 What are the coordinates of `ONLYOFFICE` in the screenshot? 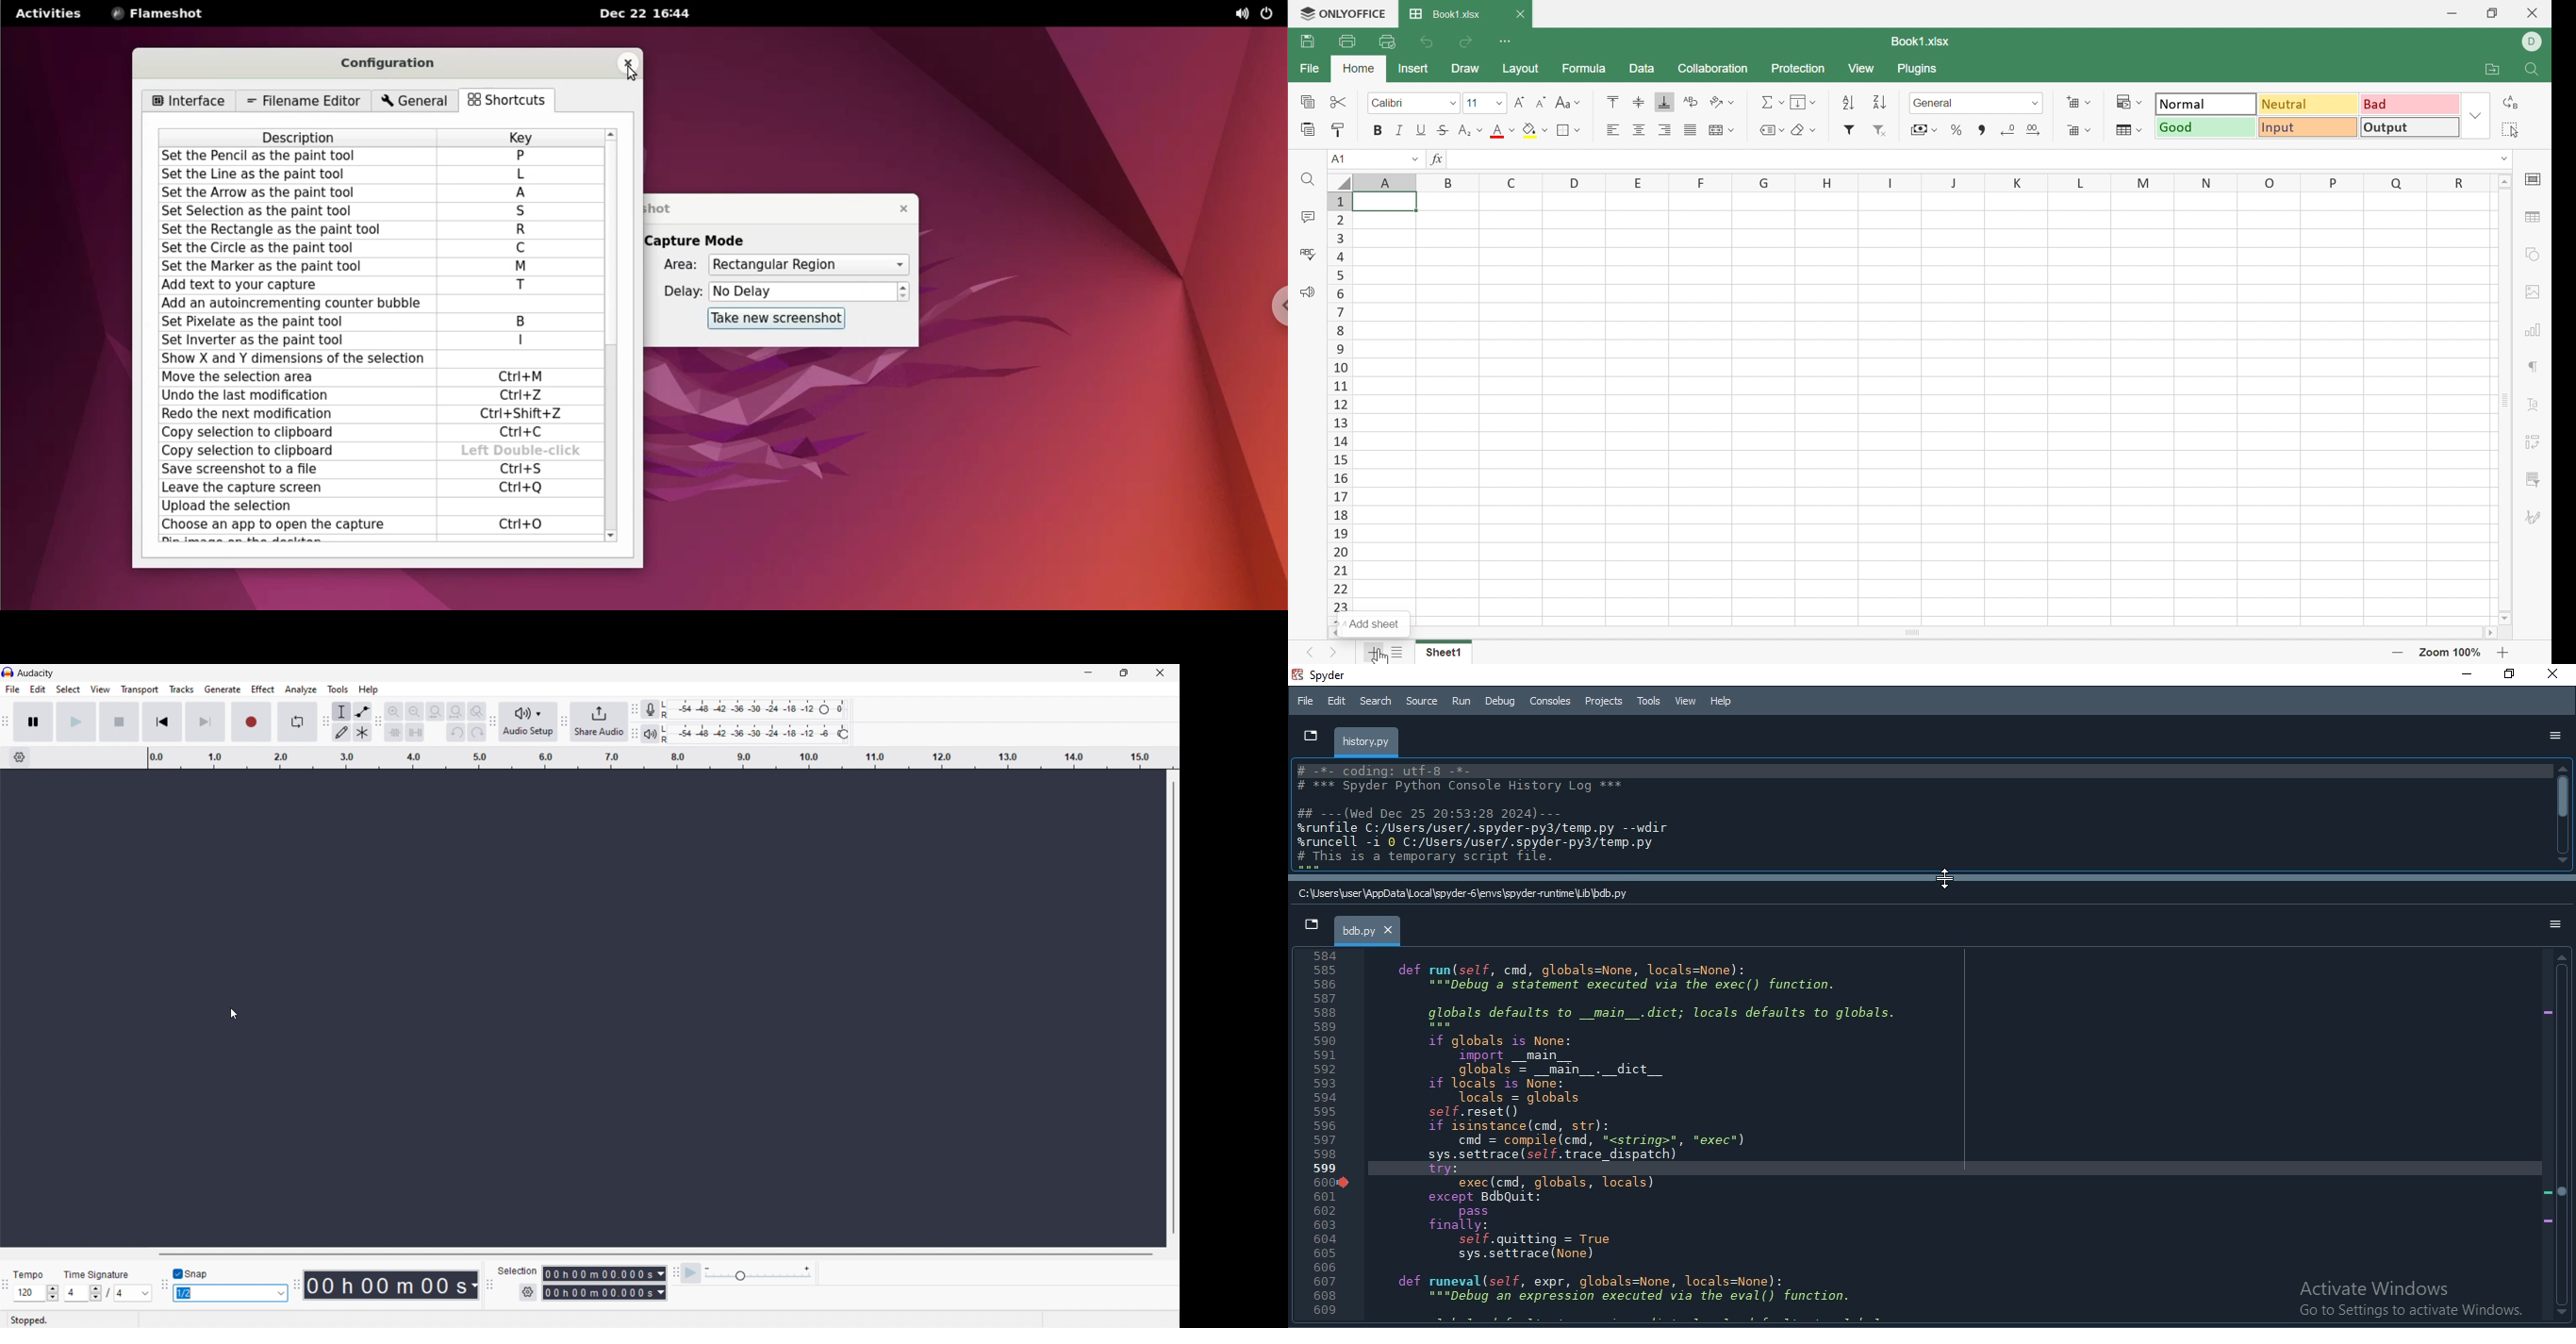 It's located at (1344, 14).